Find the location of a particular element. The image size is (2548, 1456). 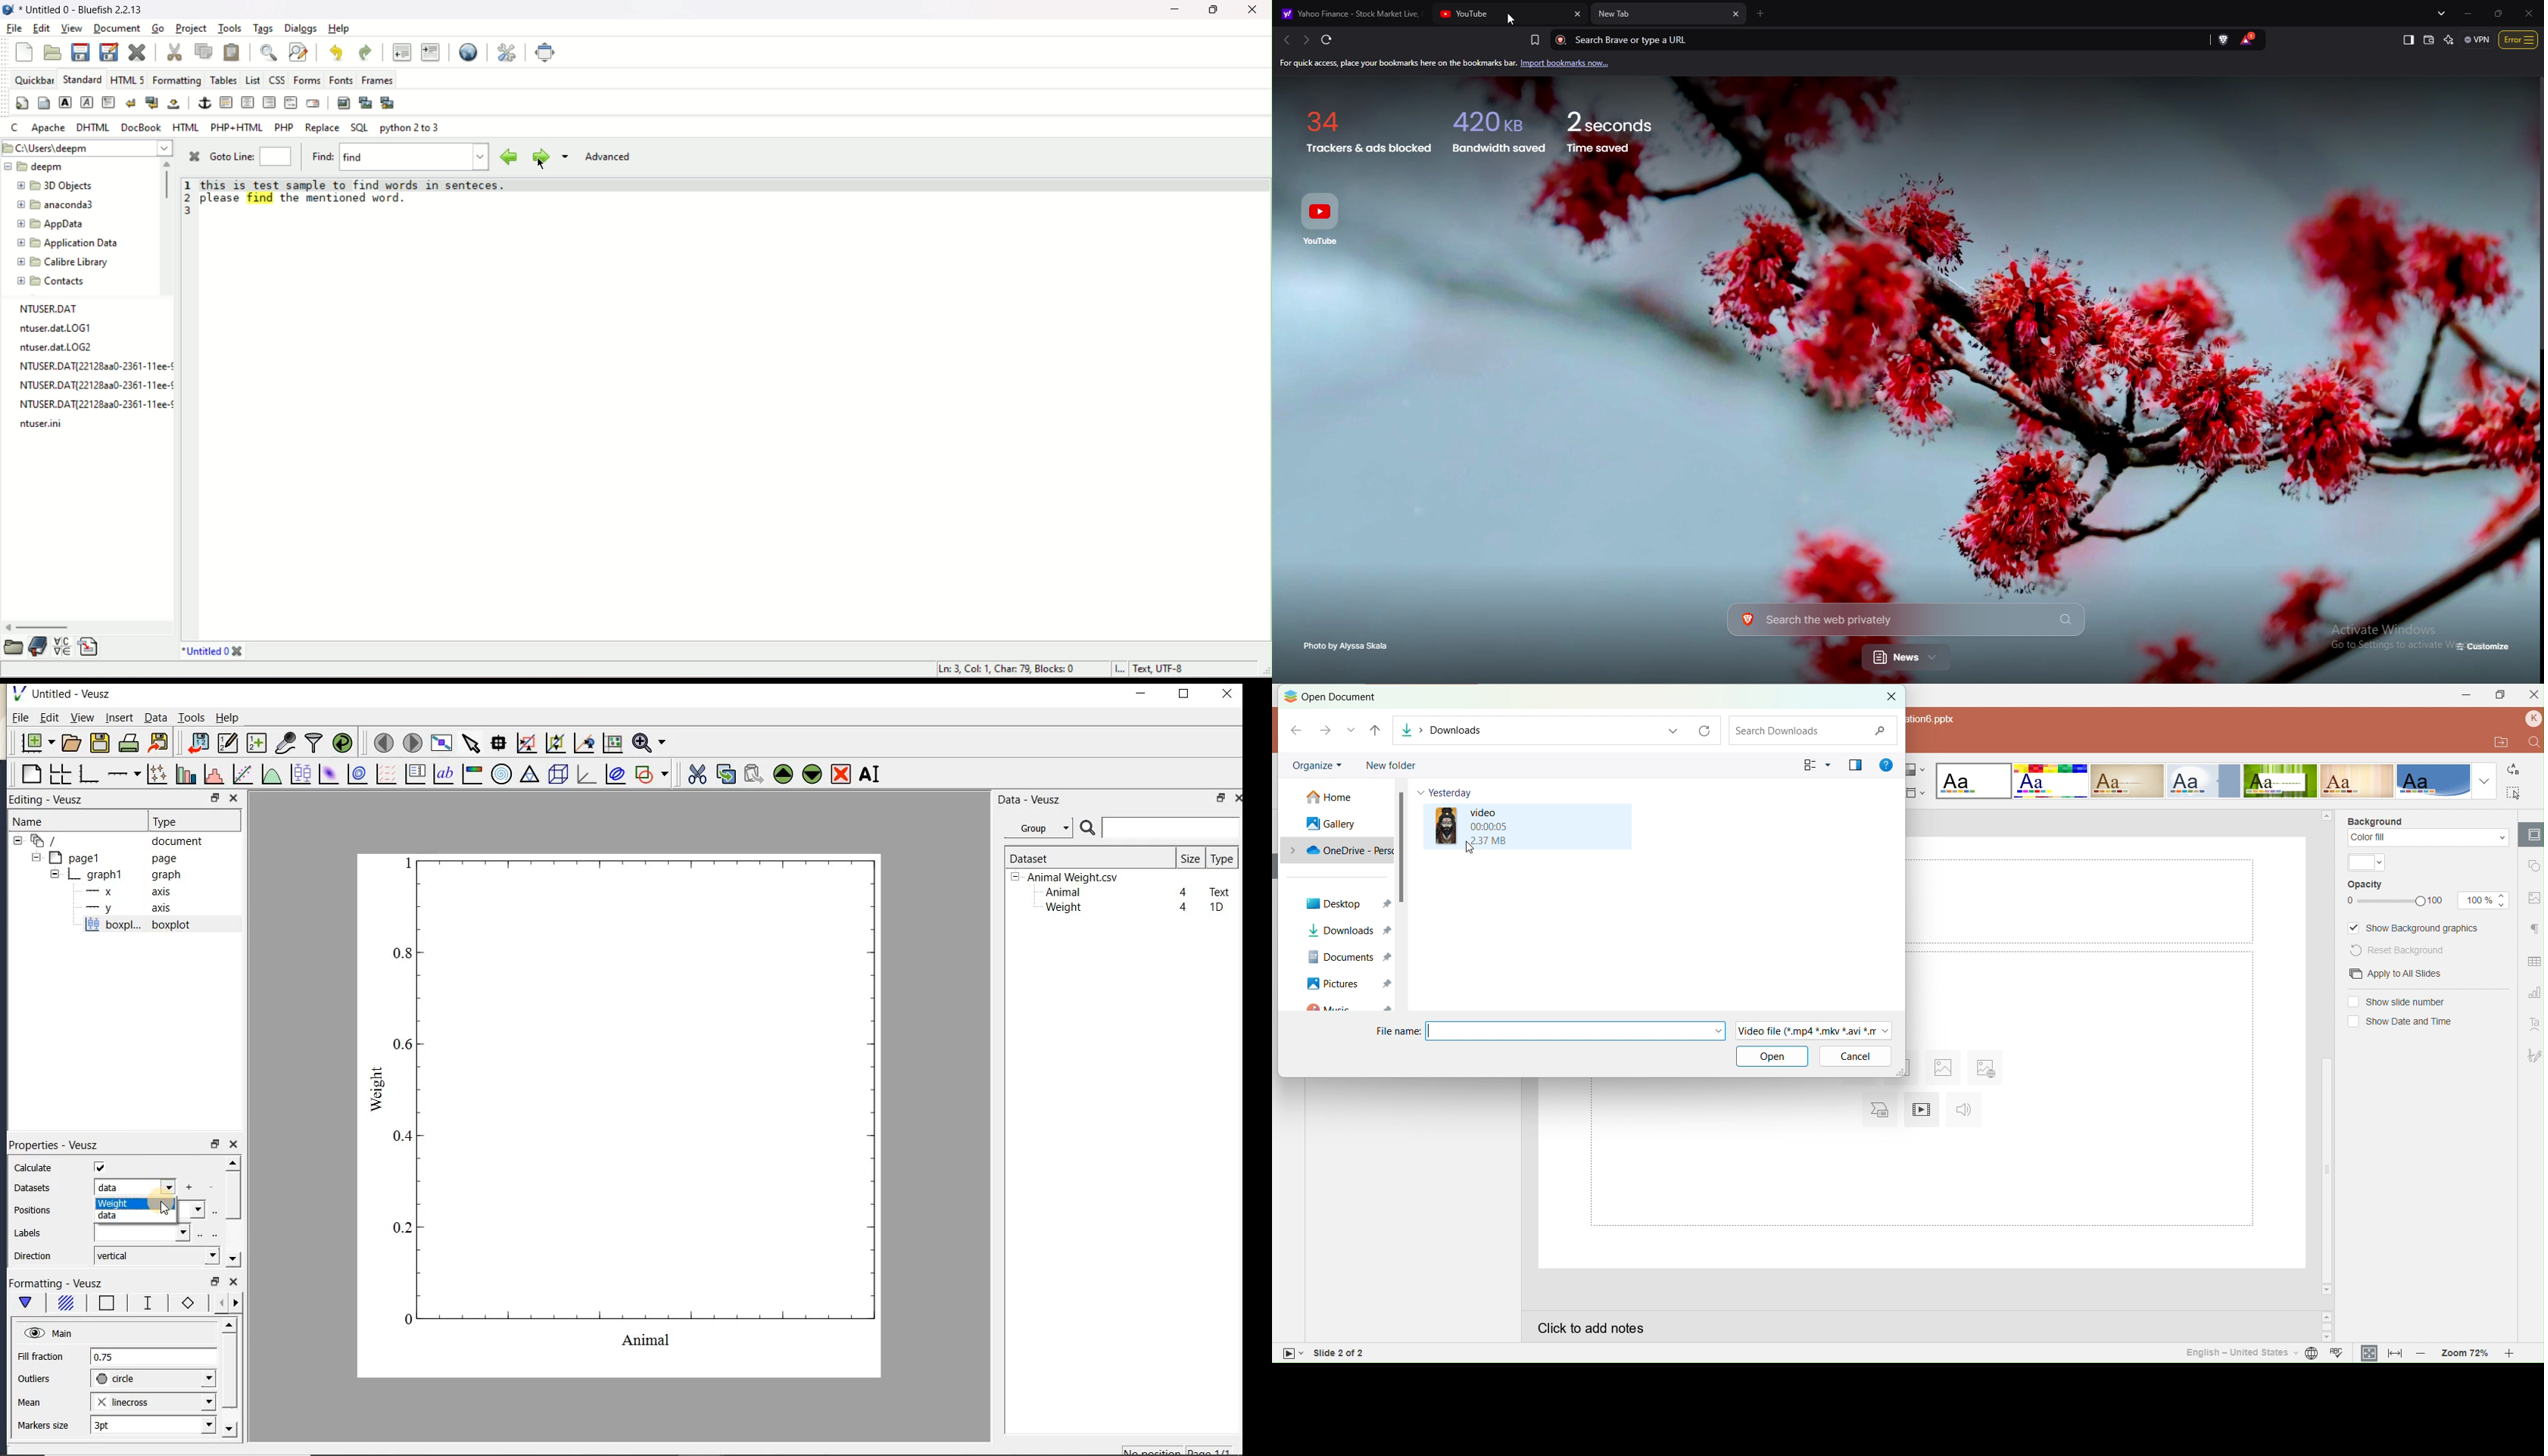

Close is located at coordinates (1888, 697).